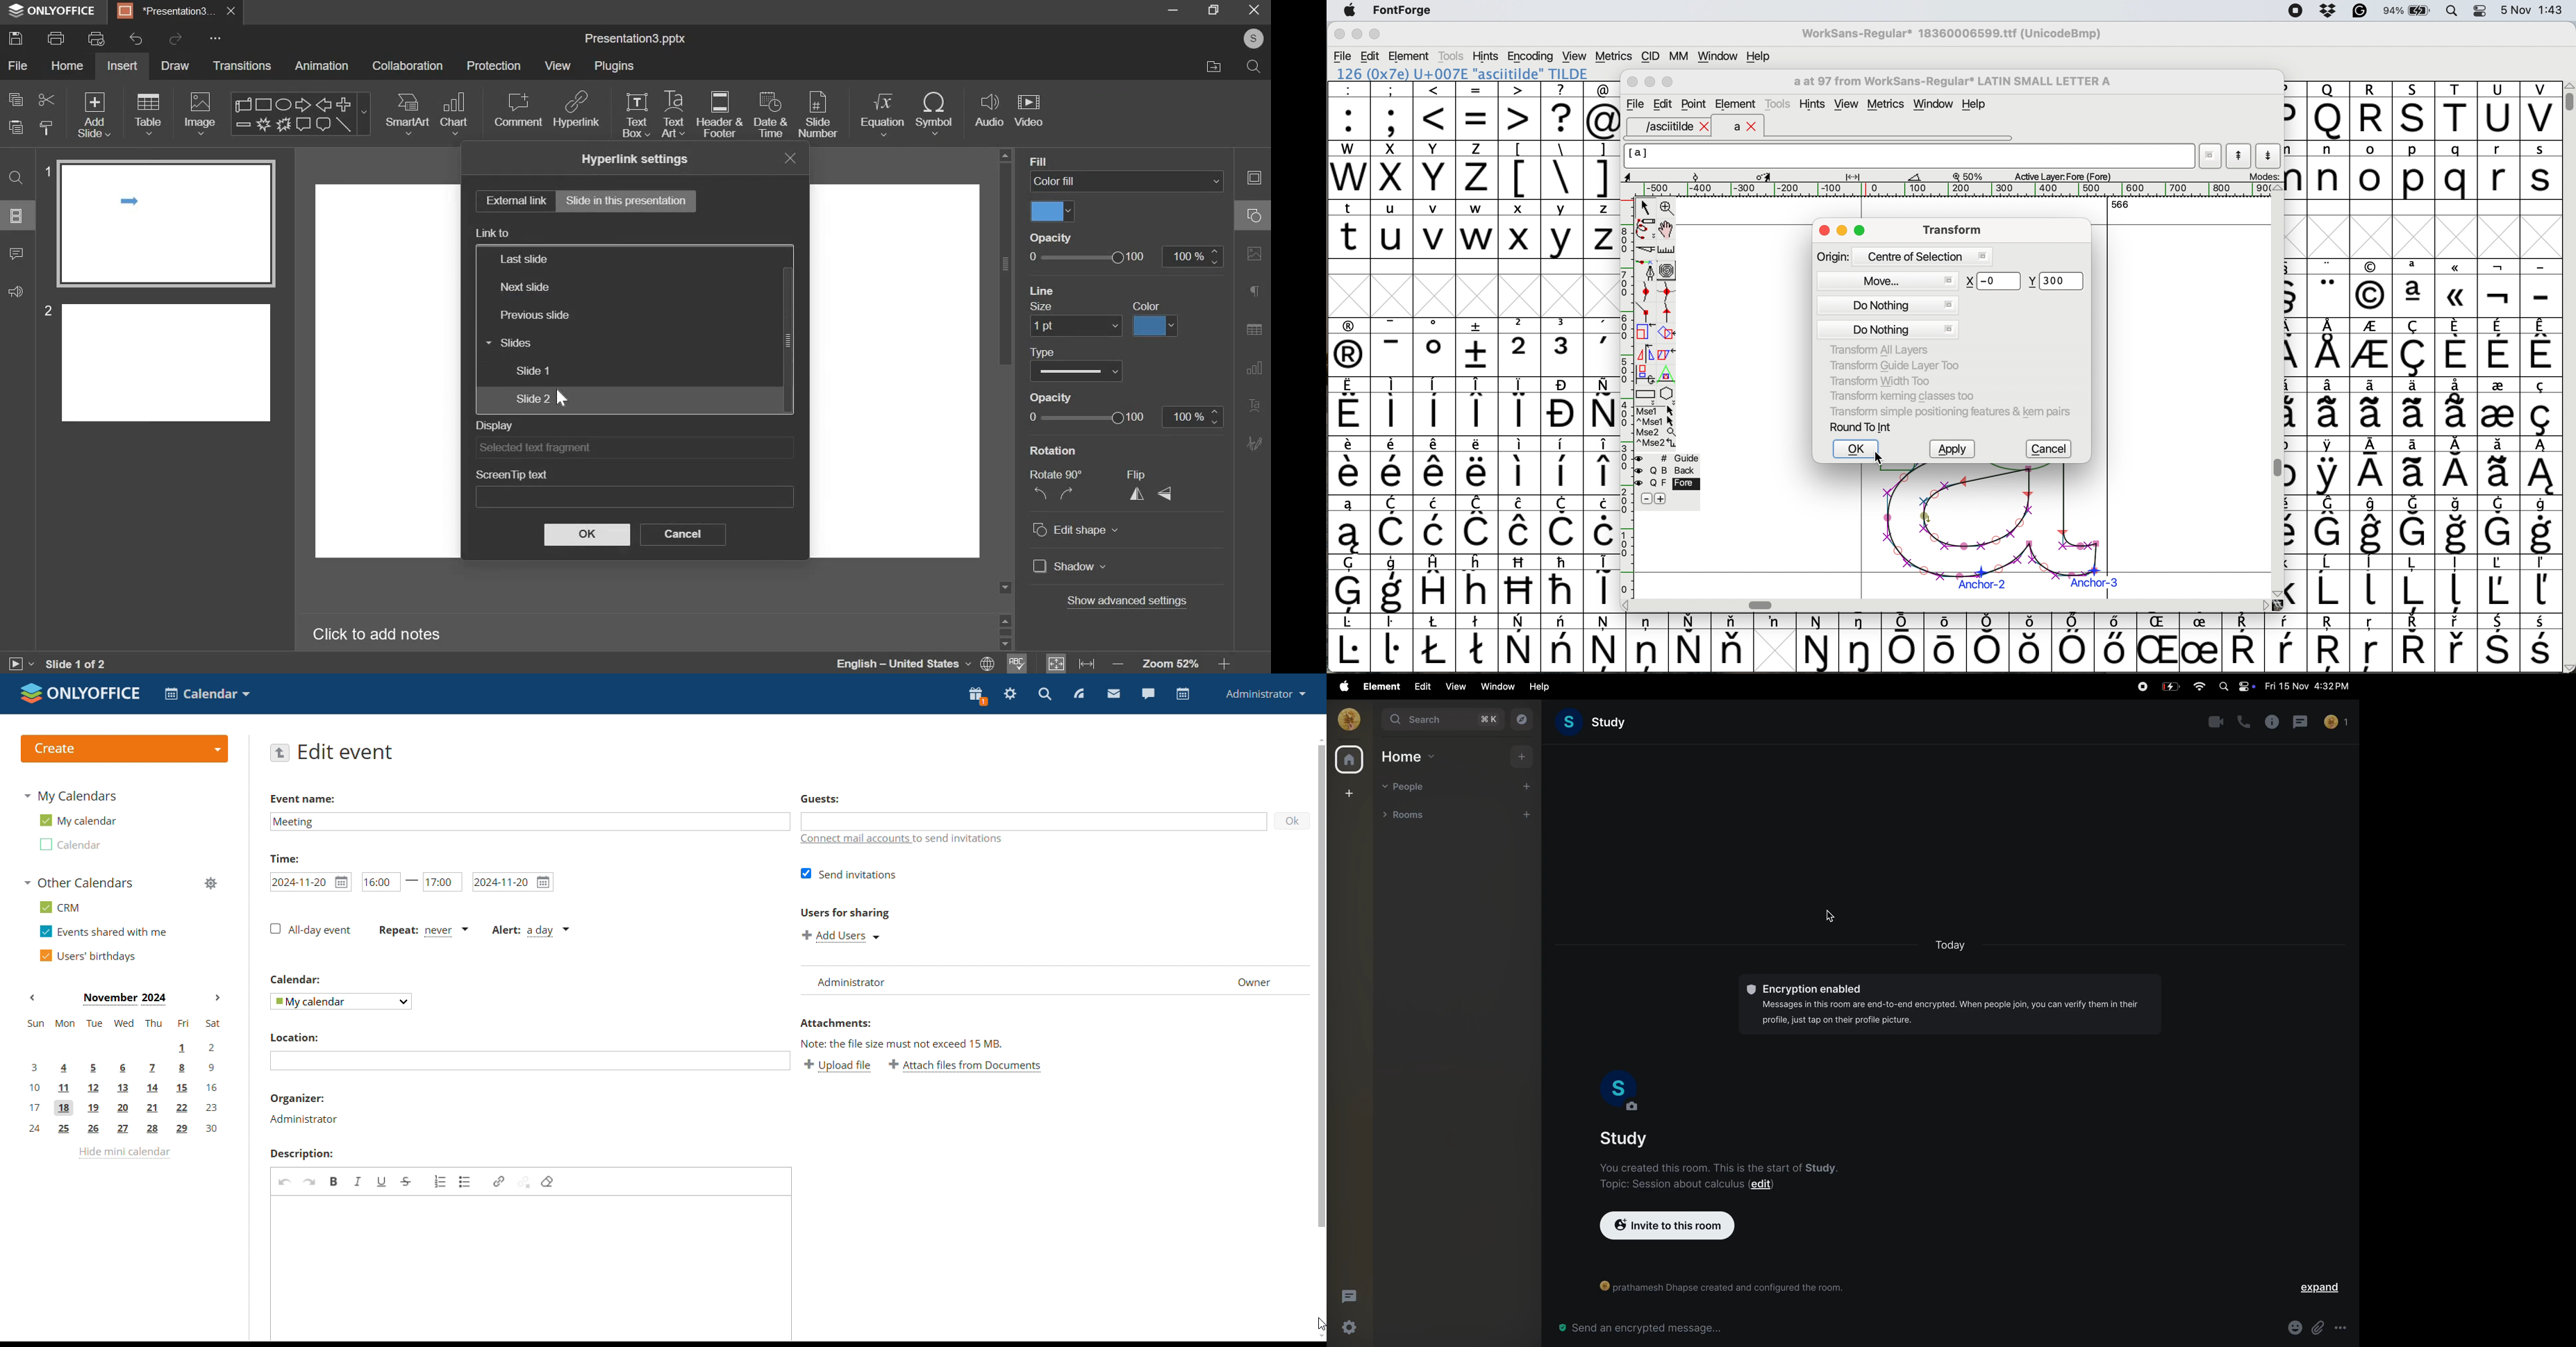 The width and height of the screenshot is (2576, 1372). Describe the element at coordinates (1519, 525) in the screenshot. I see `symbol` at that location.